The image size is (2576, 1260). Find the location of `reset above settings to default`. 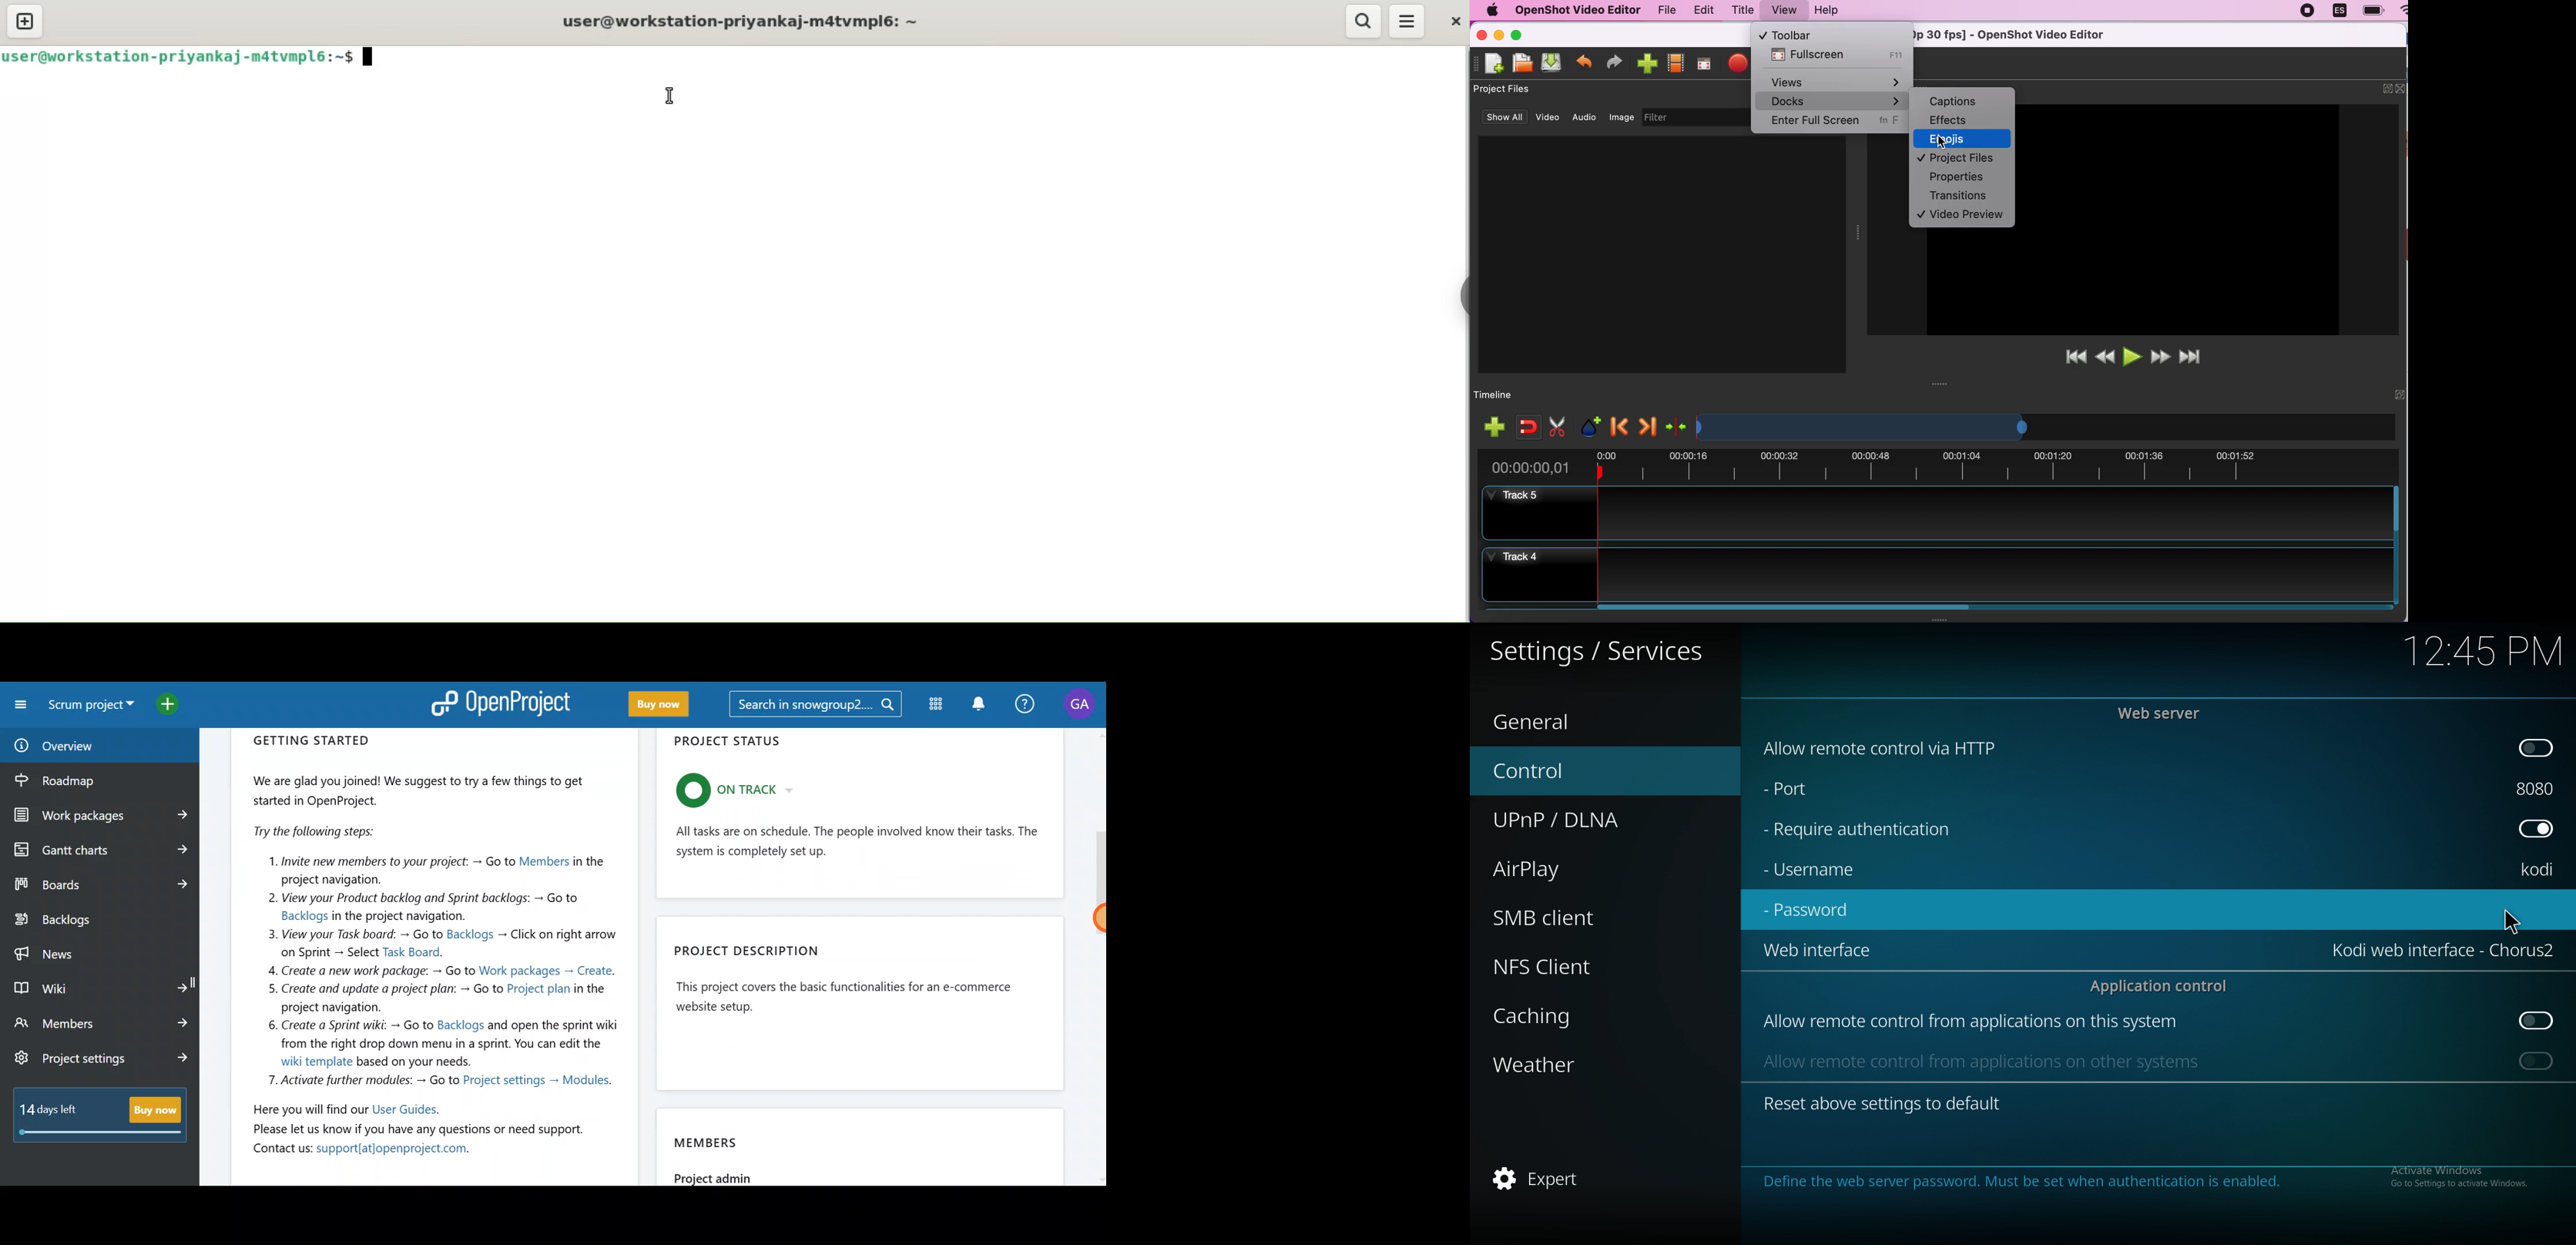

reset above settings to default is located at coordinates (1882, 1103).